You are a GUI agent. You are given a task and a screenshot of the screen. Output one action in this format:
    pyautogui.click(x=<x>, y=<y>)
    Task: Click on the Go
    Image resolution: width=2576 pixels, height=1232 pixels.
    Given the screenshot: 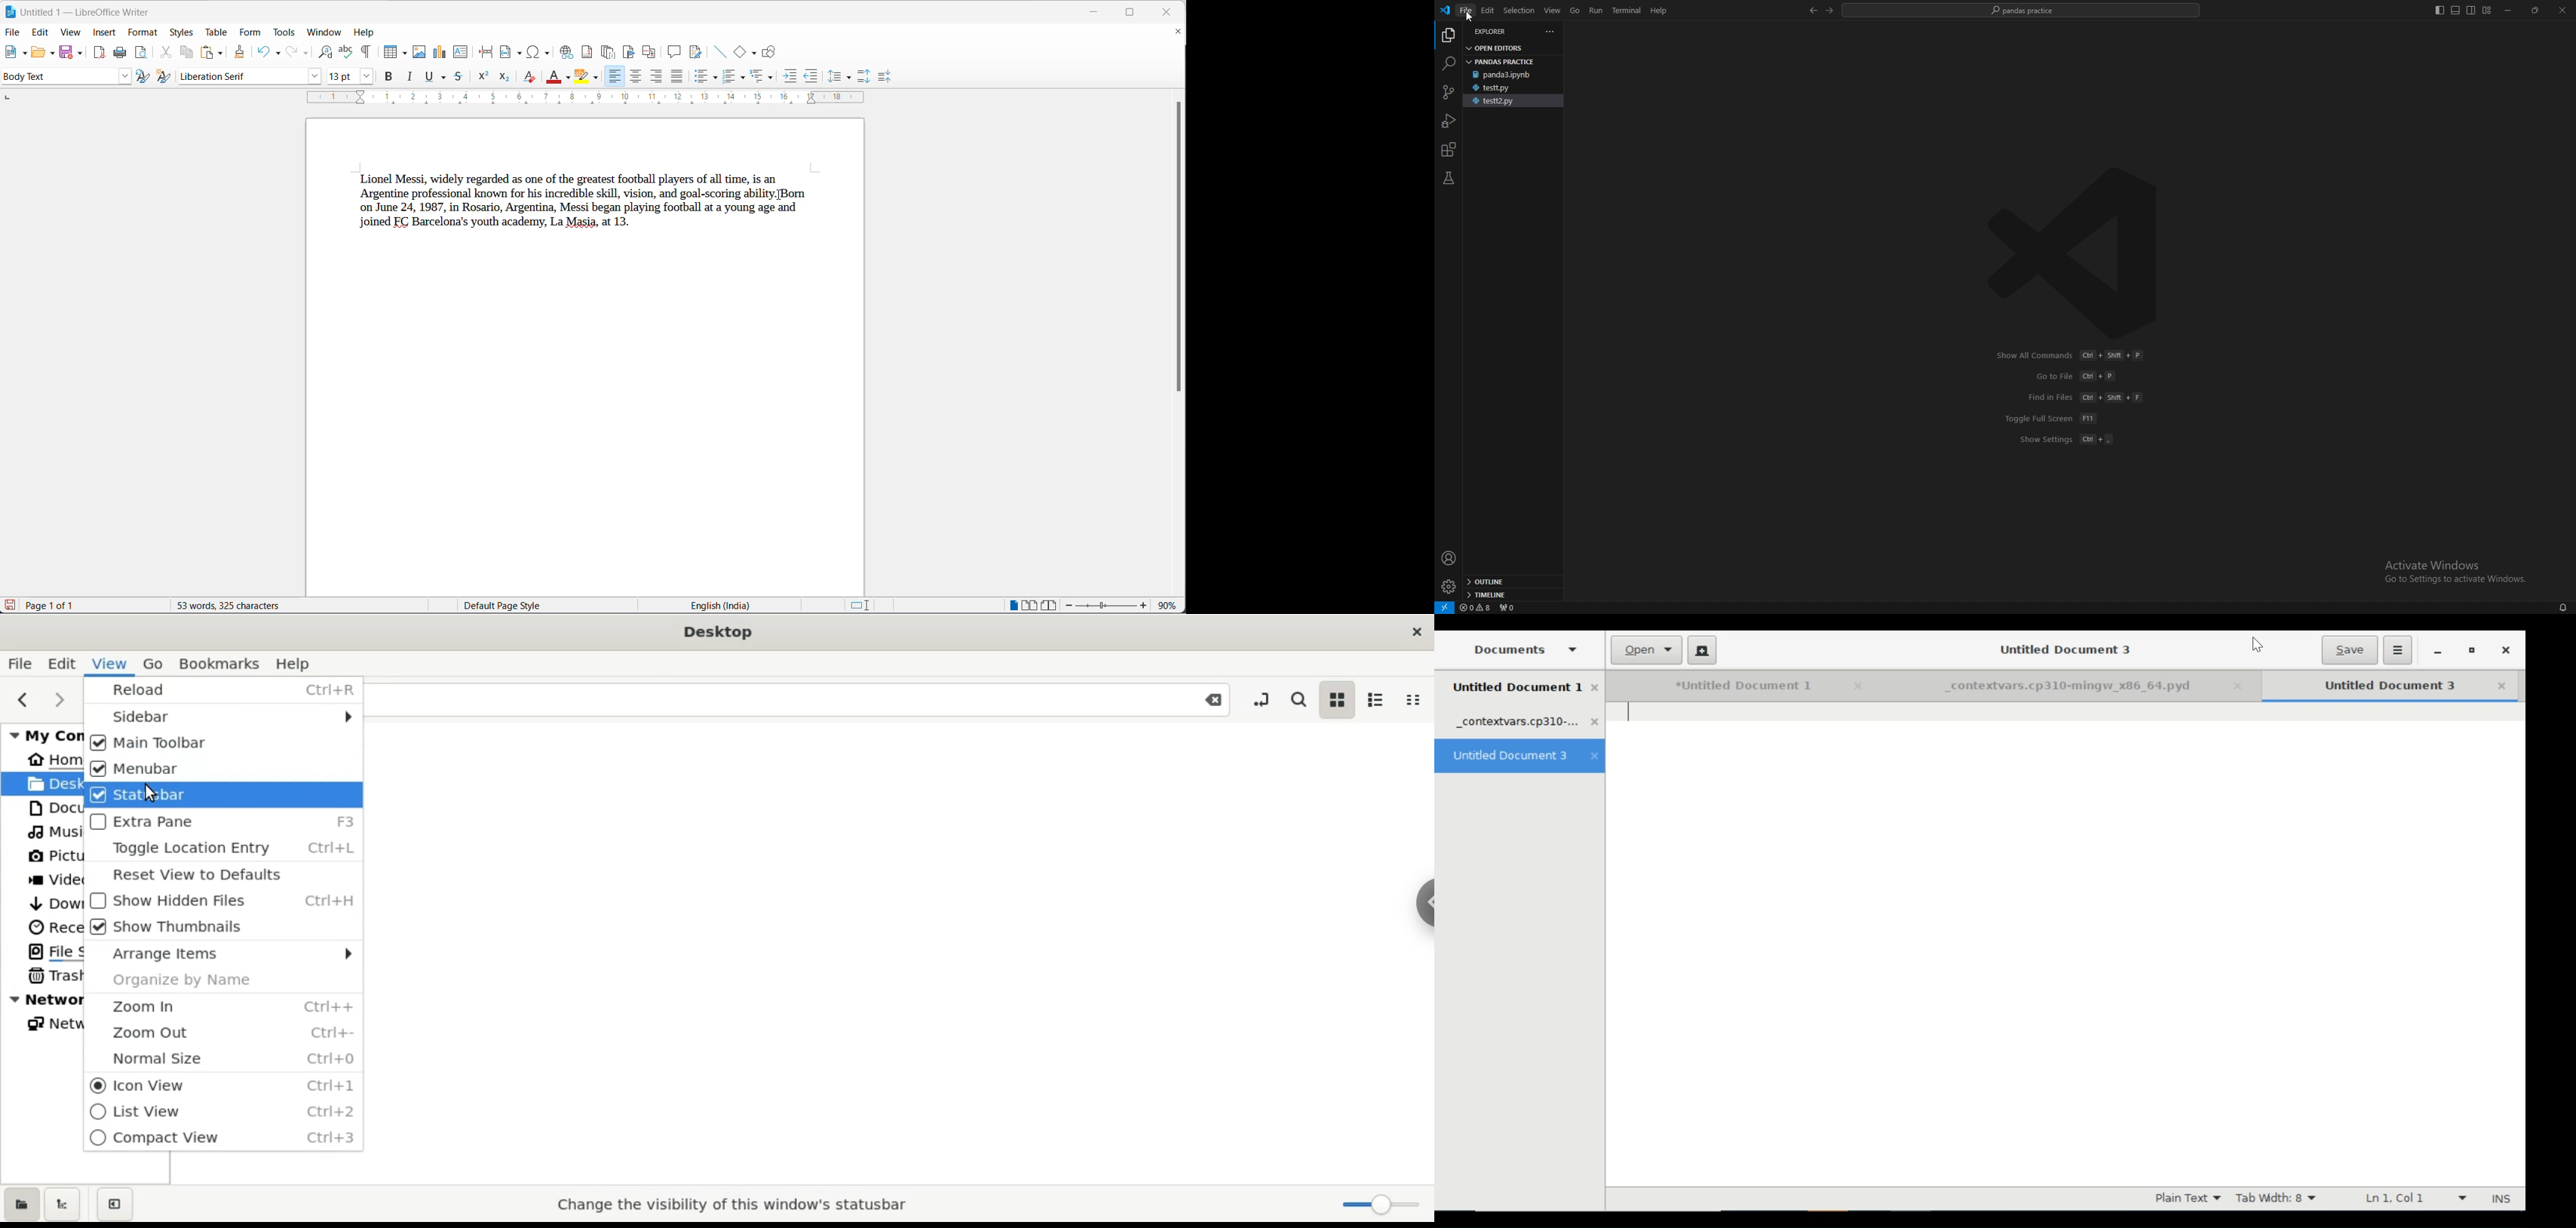 What is the action you would take?
    pyautogui.click(x=154, y=661)
    